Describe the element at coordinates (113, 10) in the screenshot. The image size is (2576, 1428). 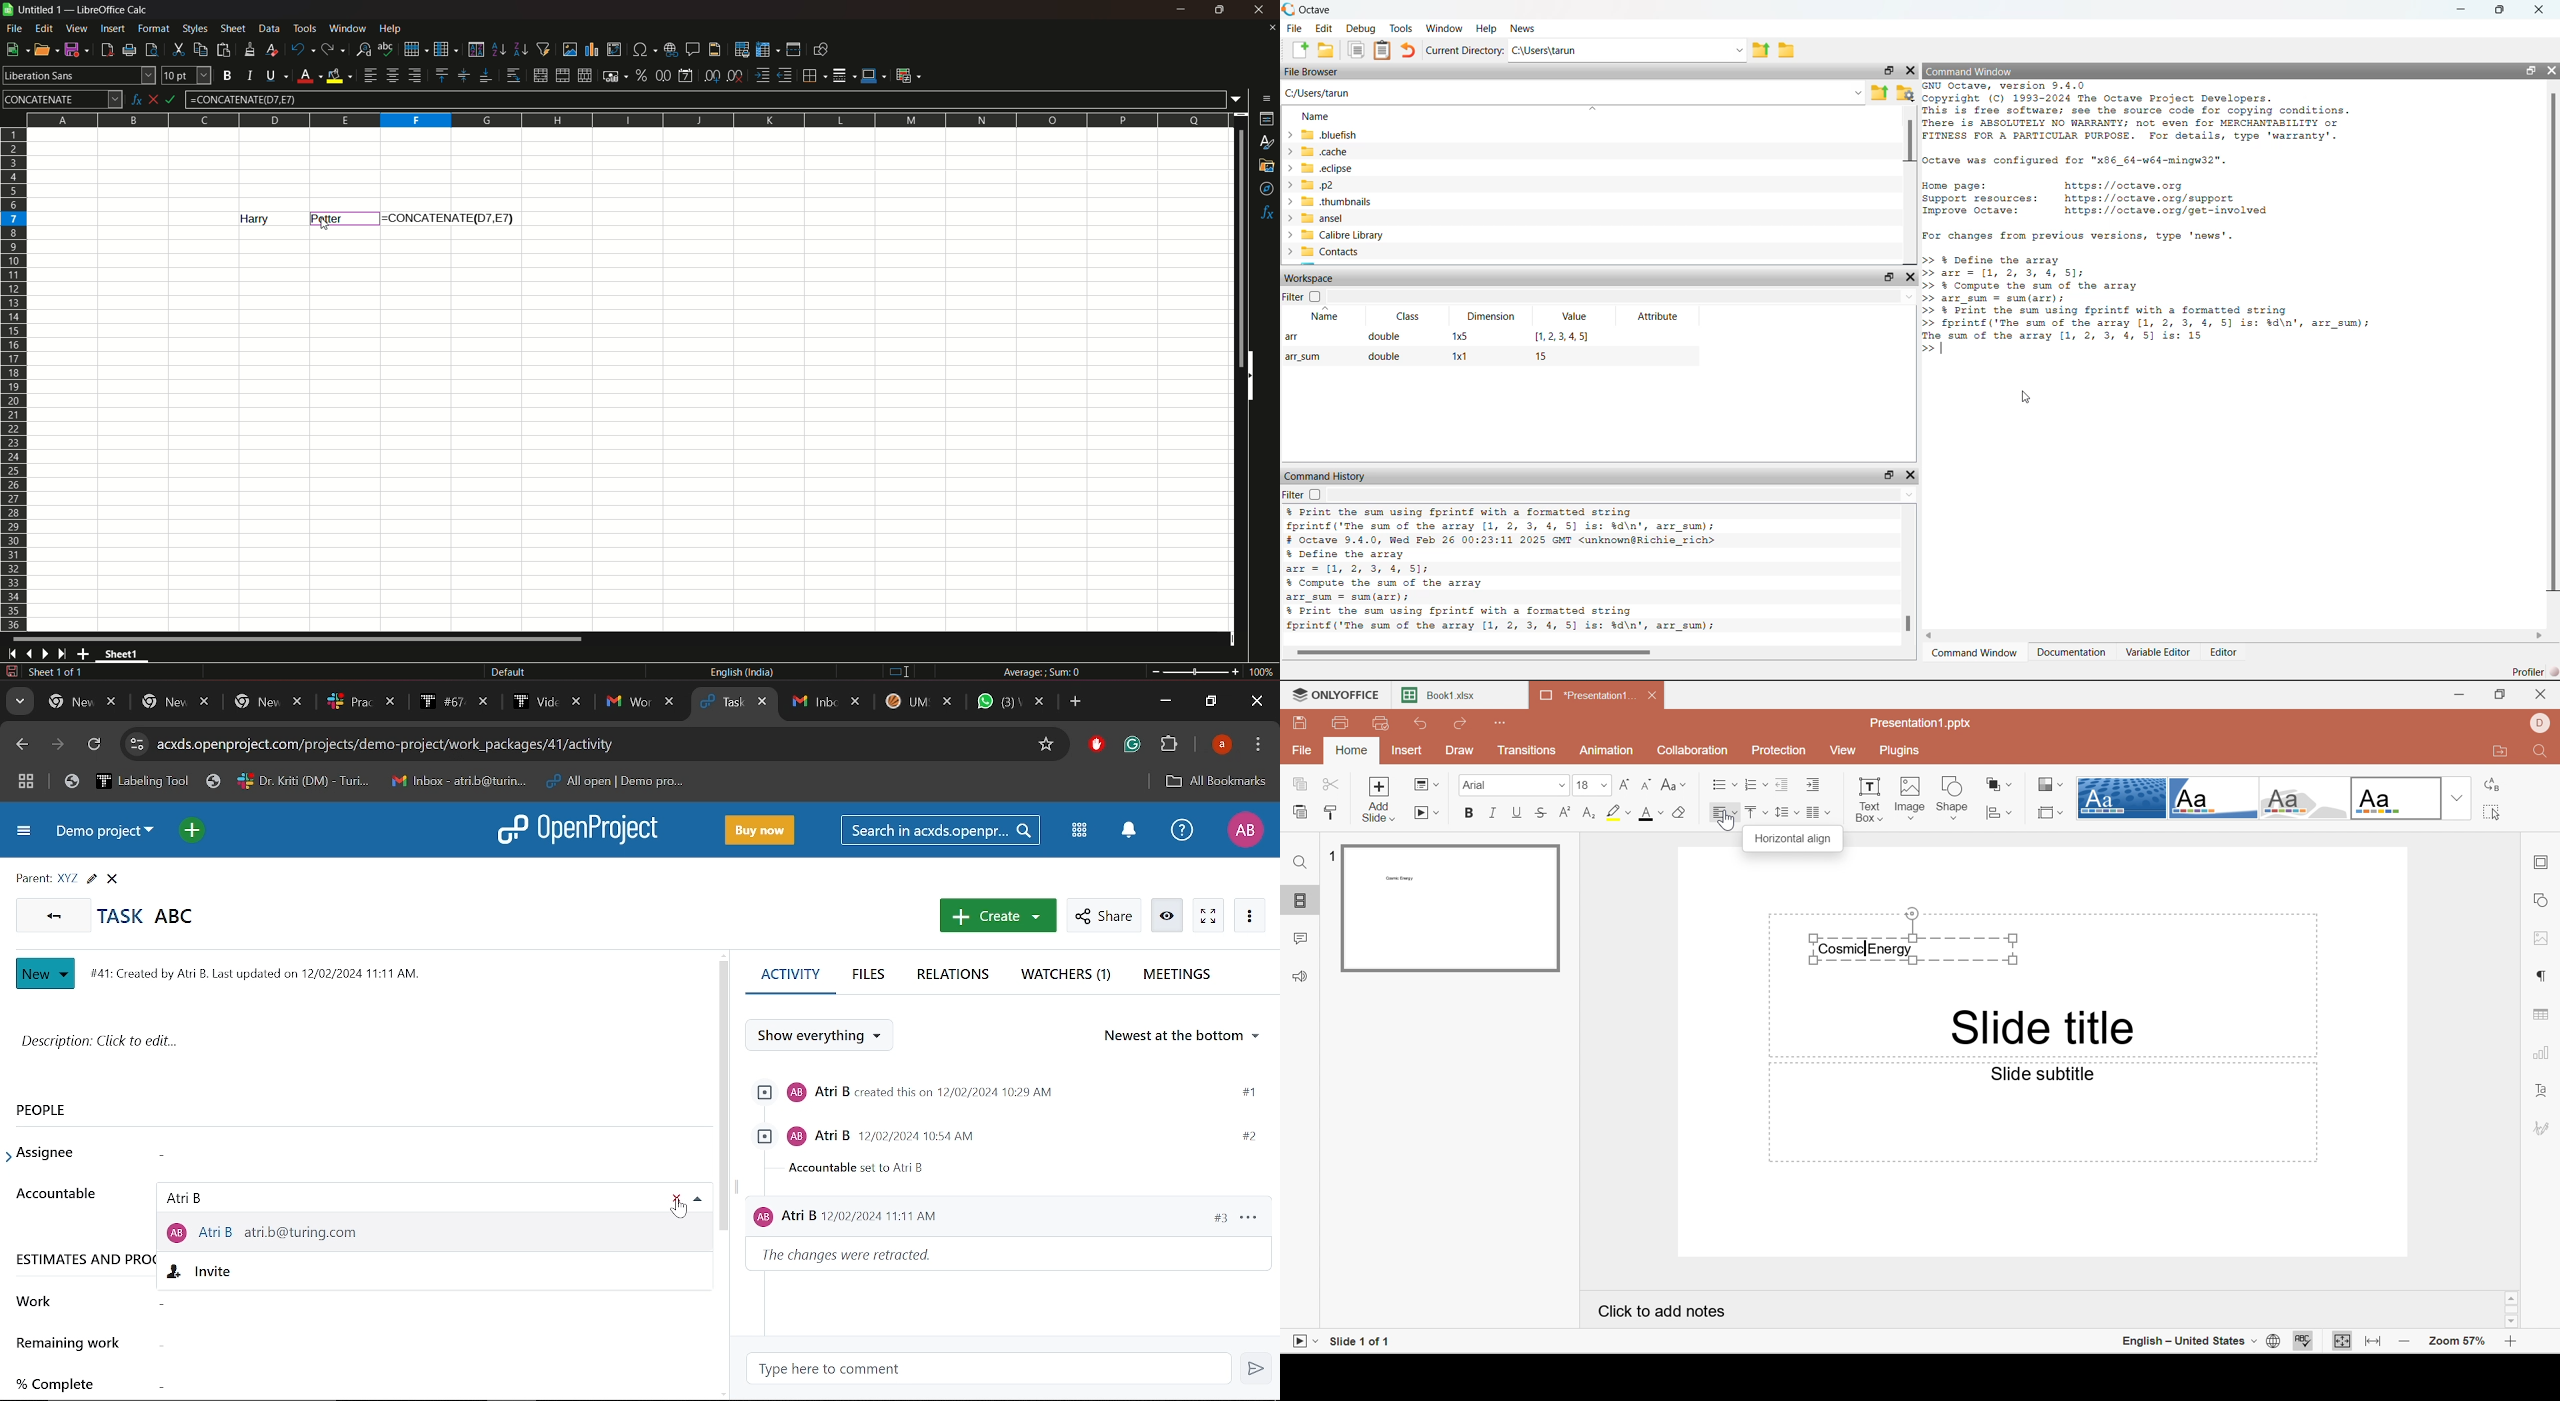
I see `title` at that location.